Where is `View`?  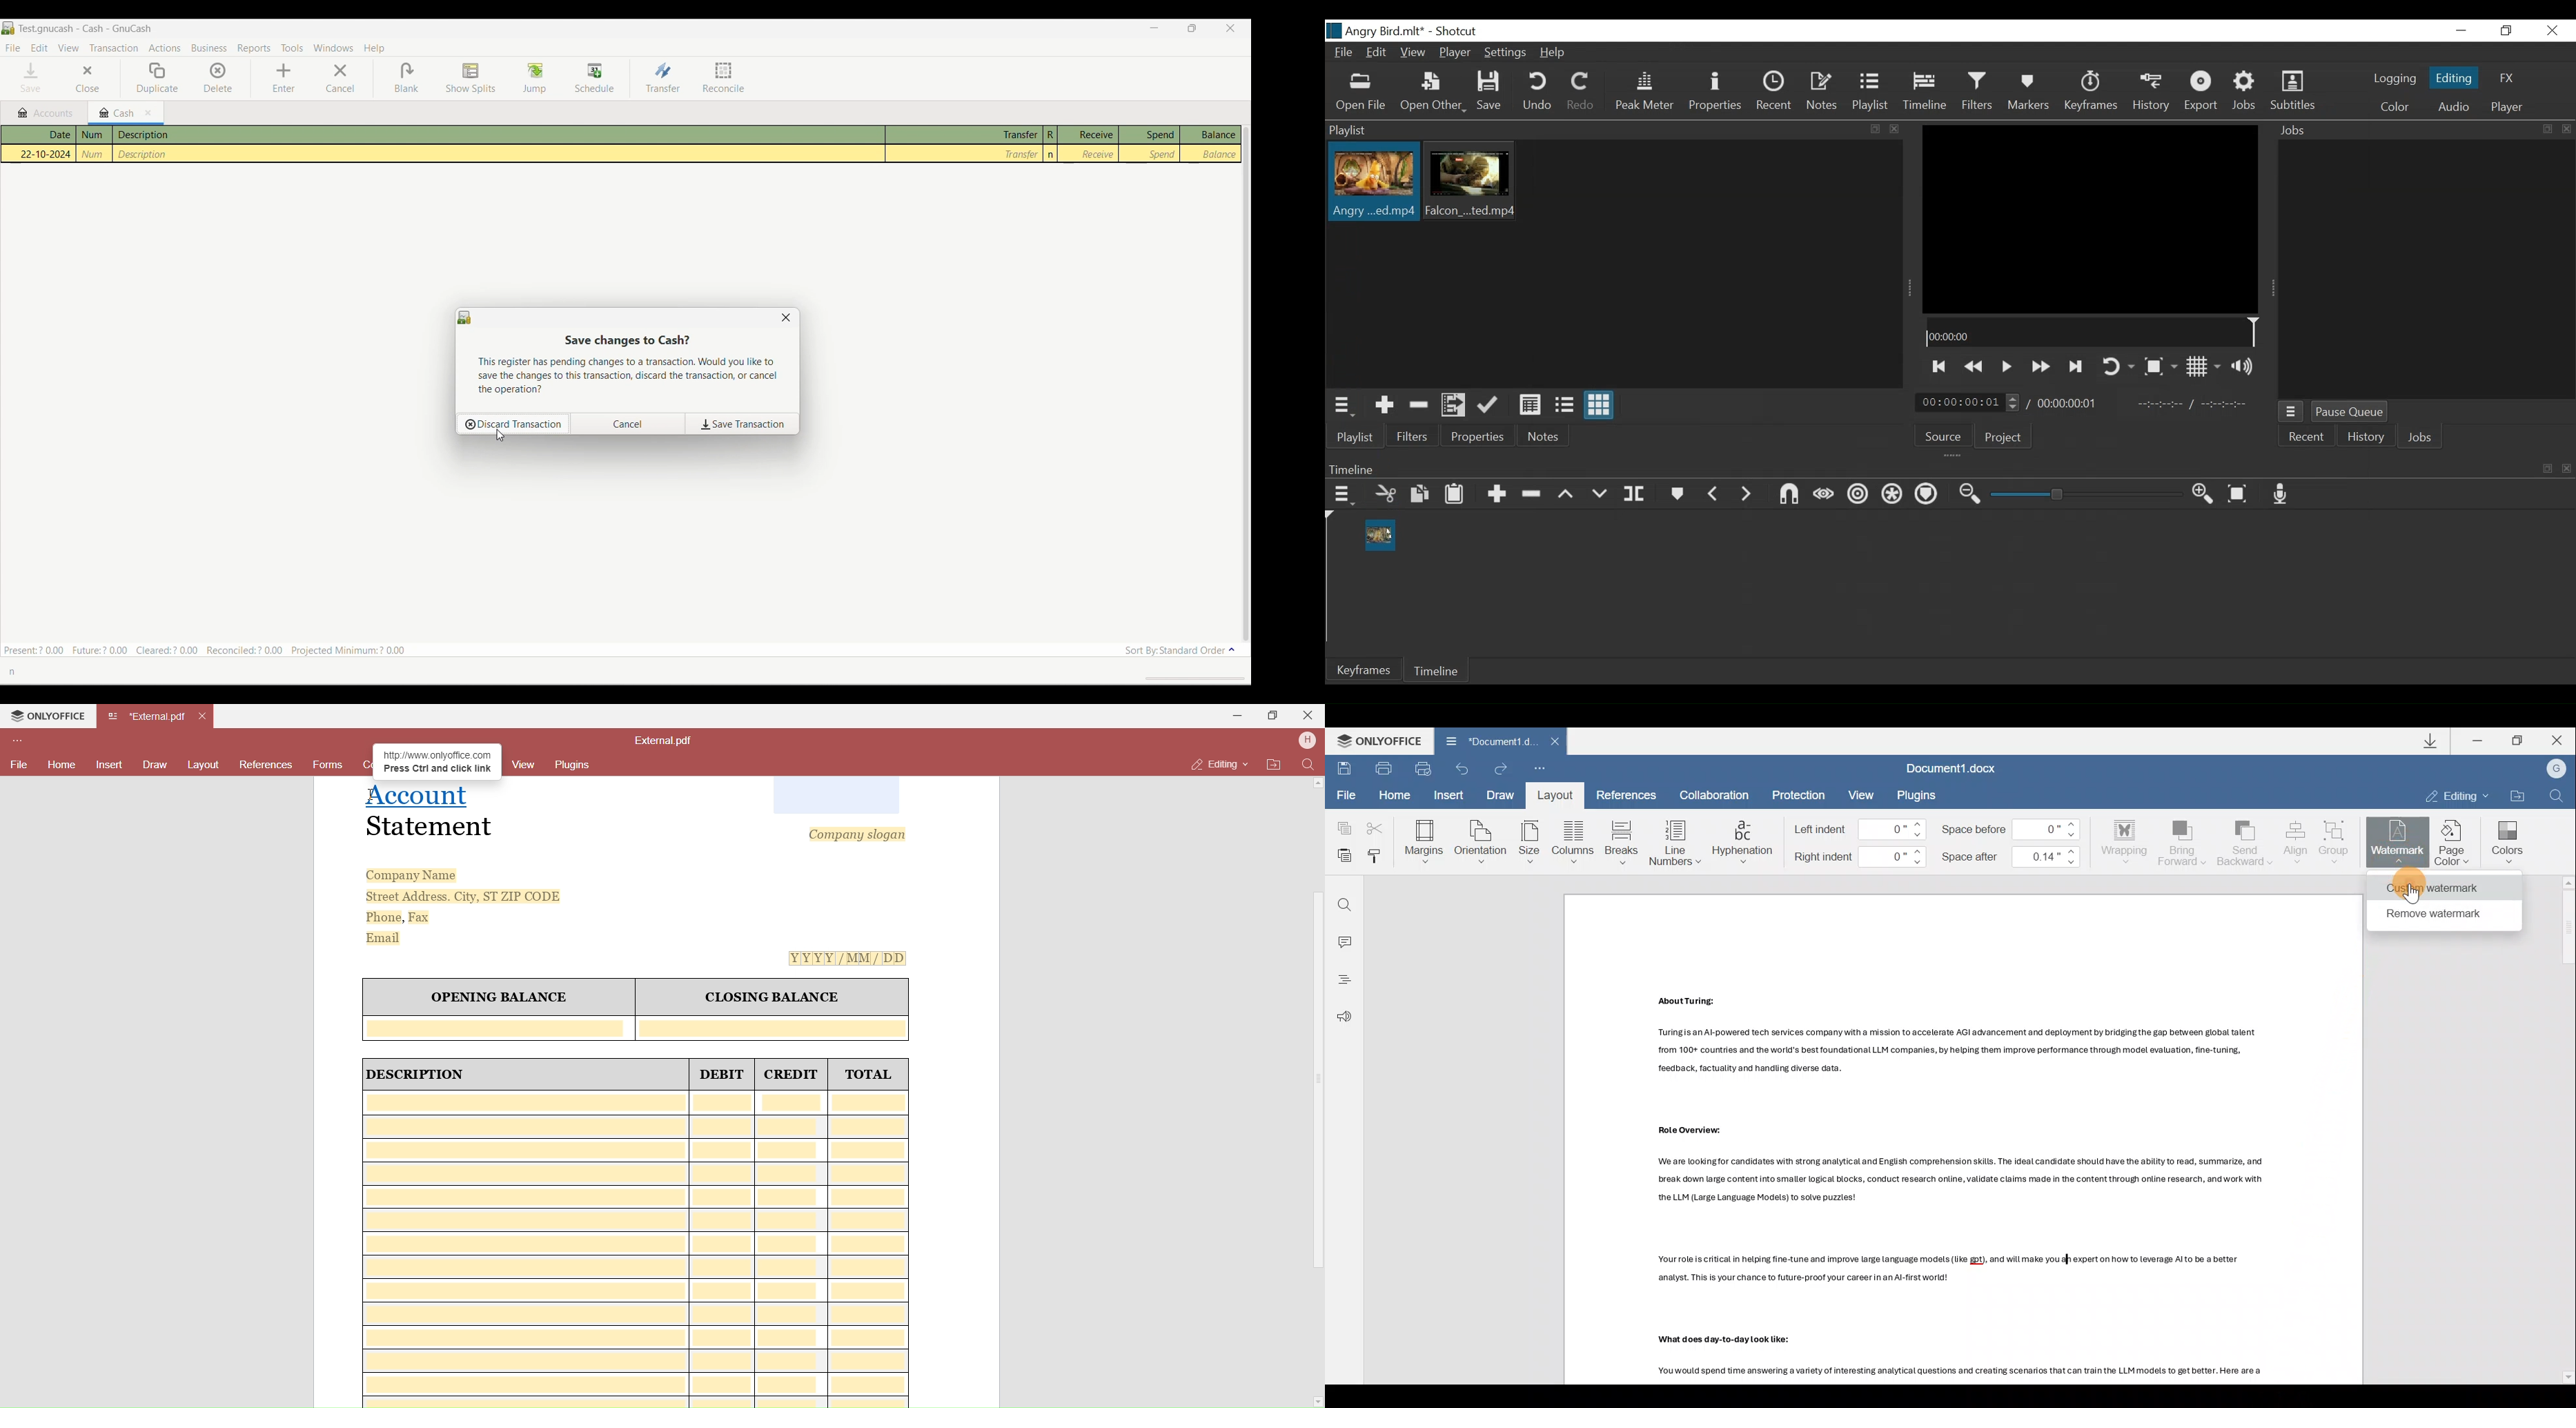
View is located at coordinates (68, 48).